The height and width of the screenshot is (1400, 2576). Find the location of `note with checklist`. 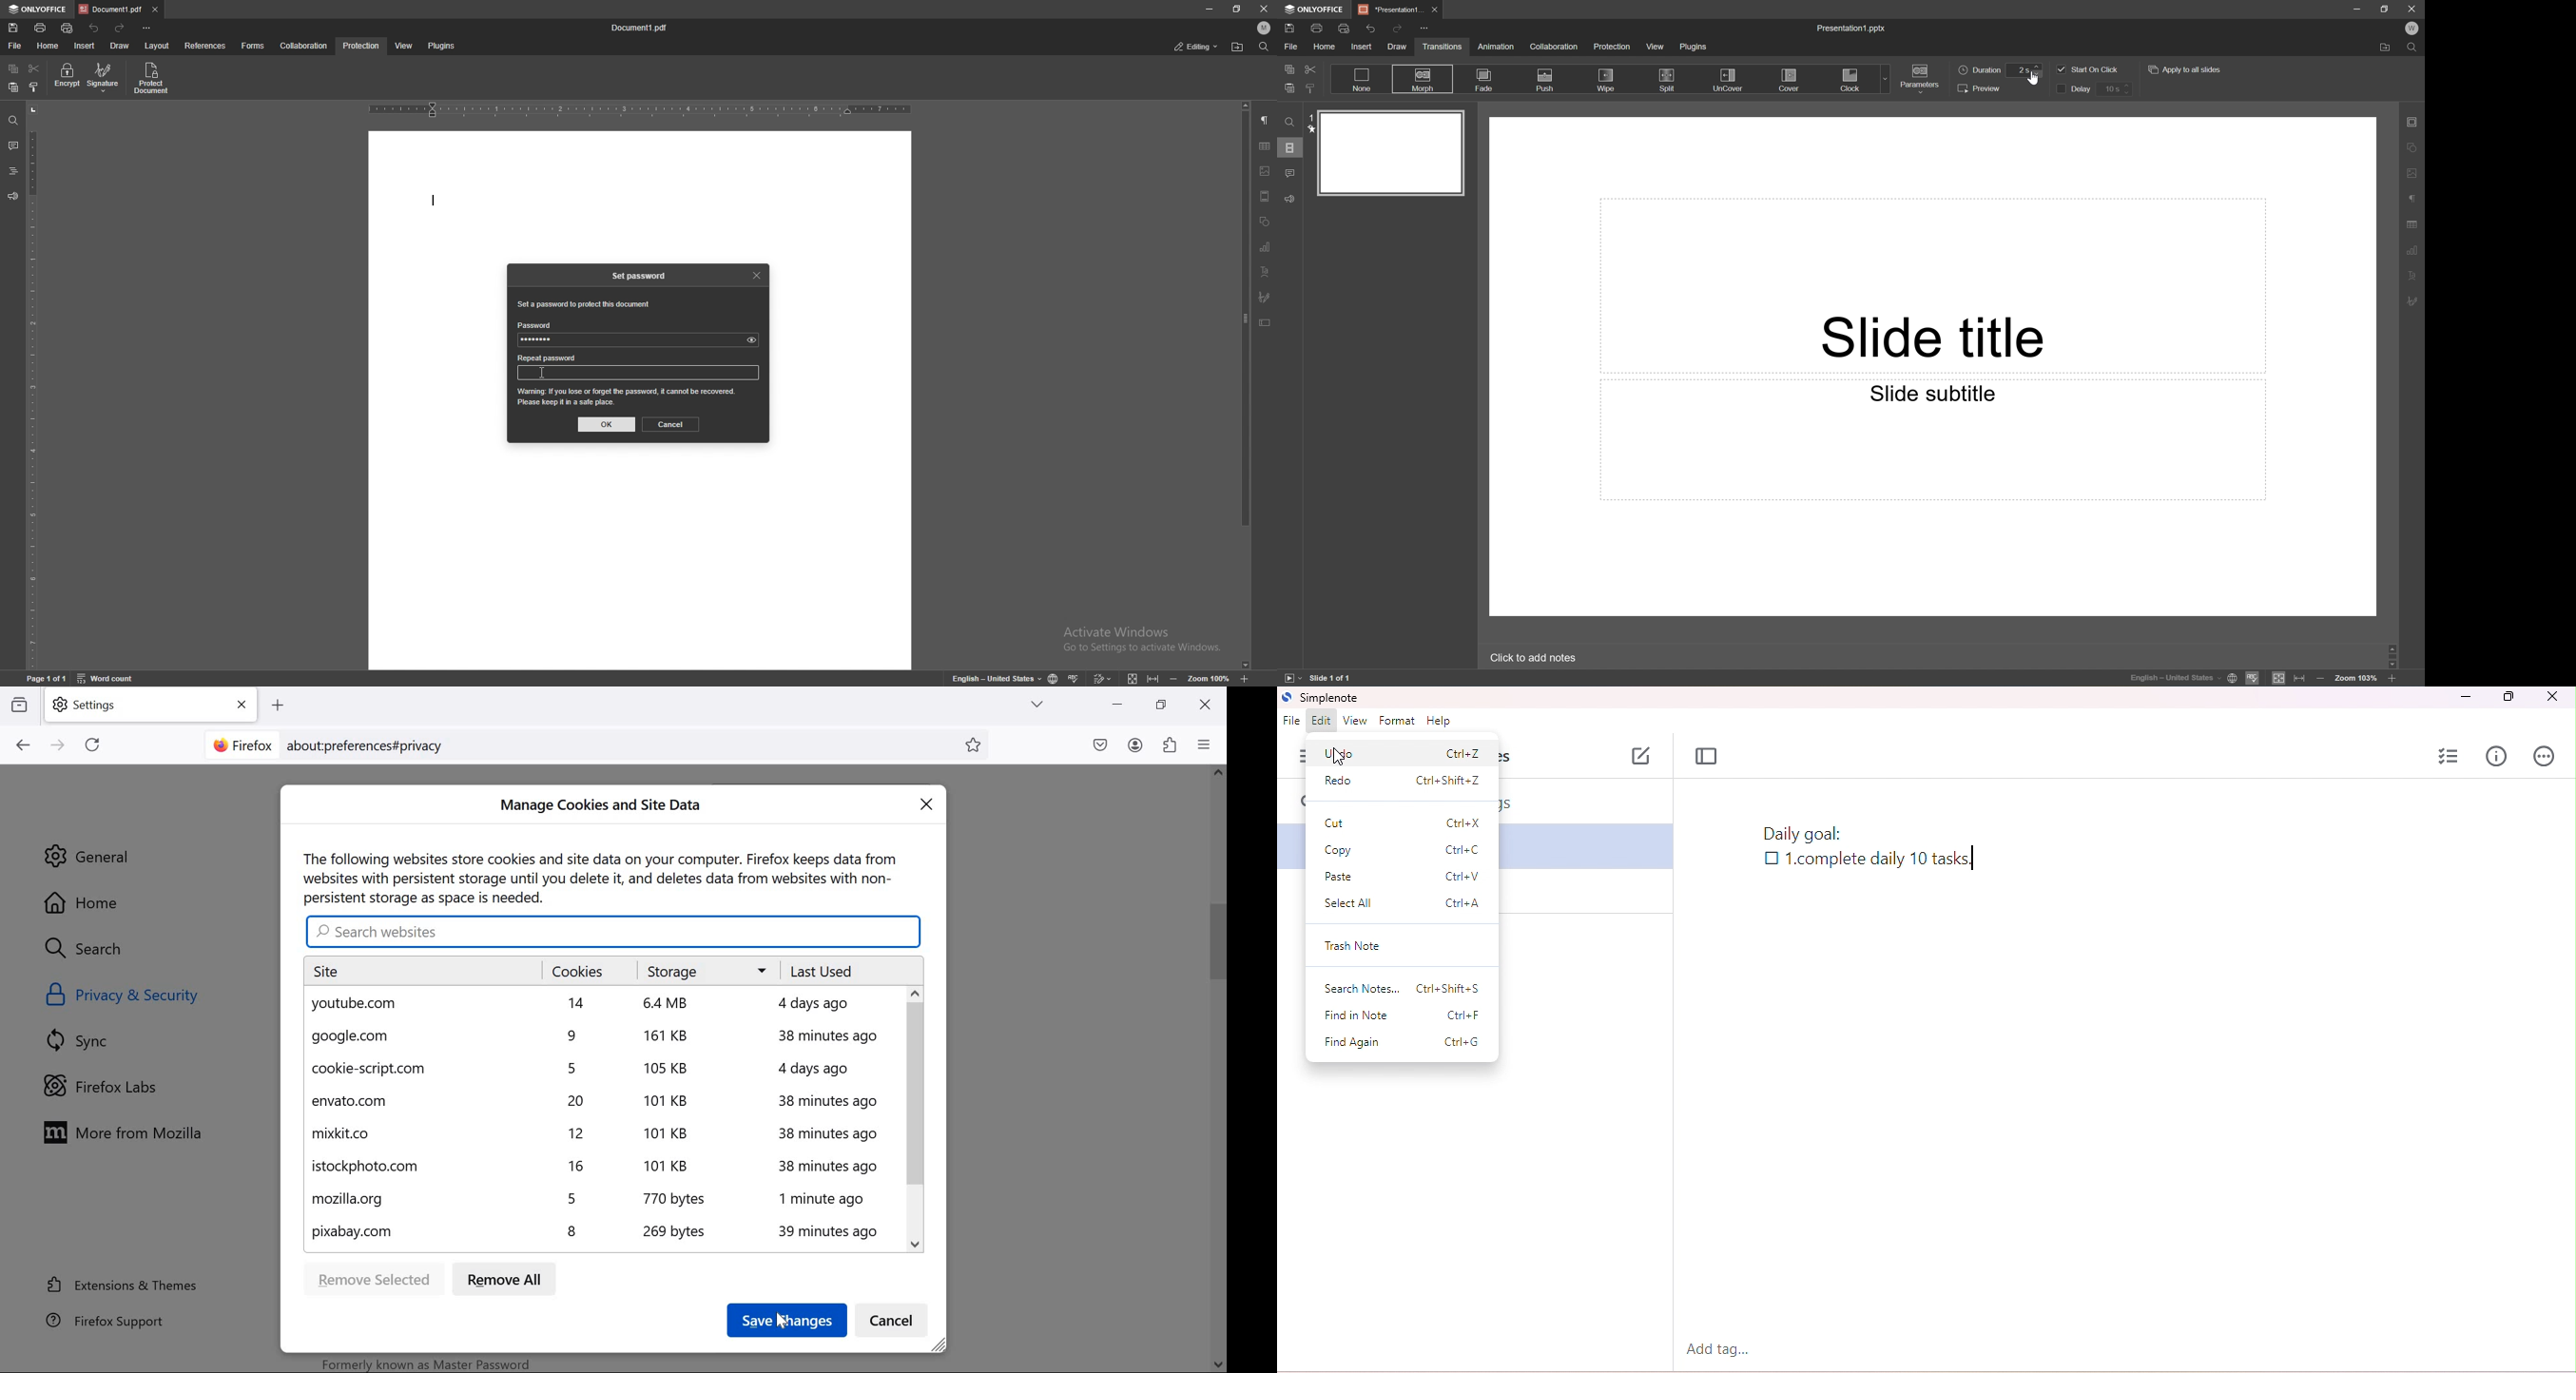

note with checklist is located at coordinates (1866, 841).